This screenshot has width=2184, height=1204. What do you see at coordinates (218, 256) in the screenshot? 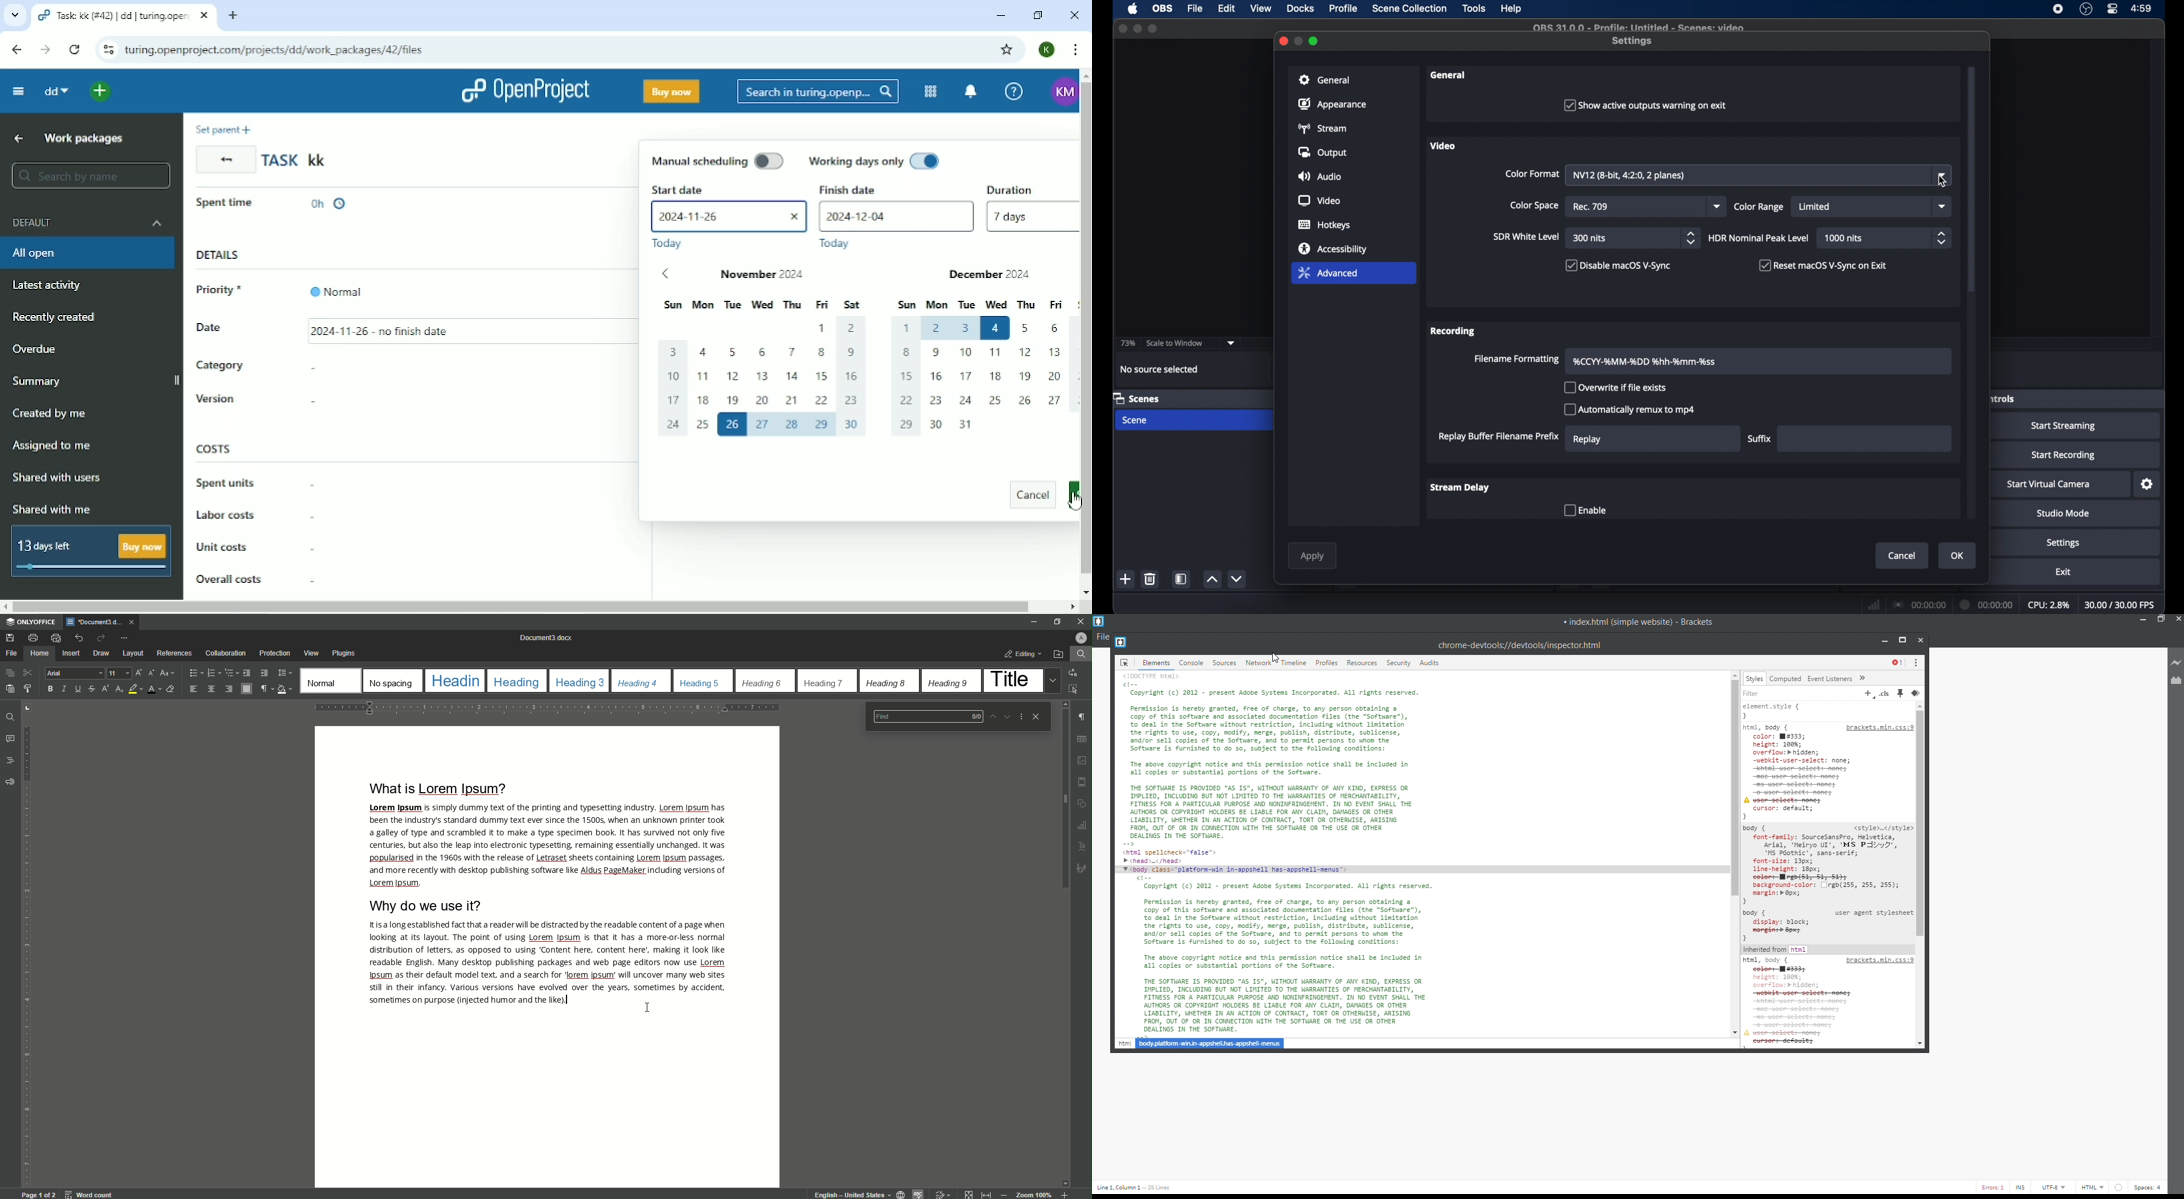
I see `Details` at bounding box center [218, 256].